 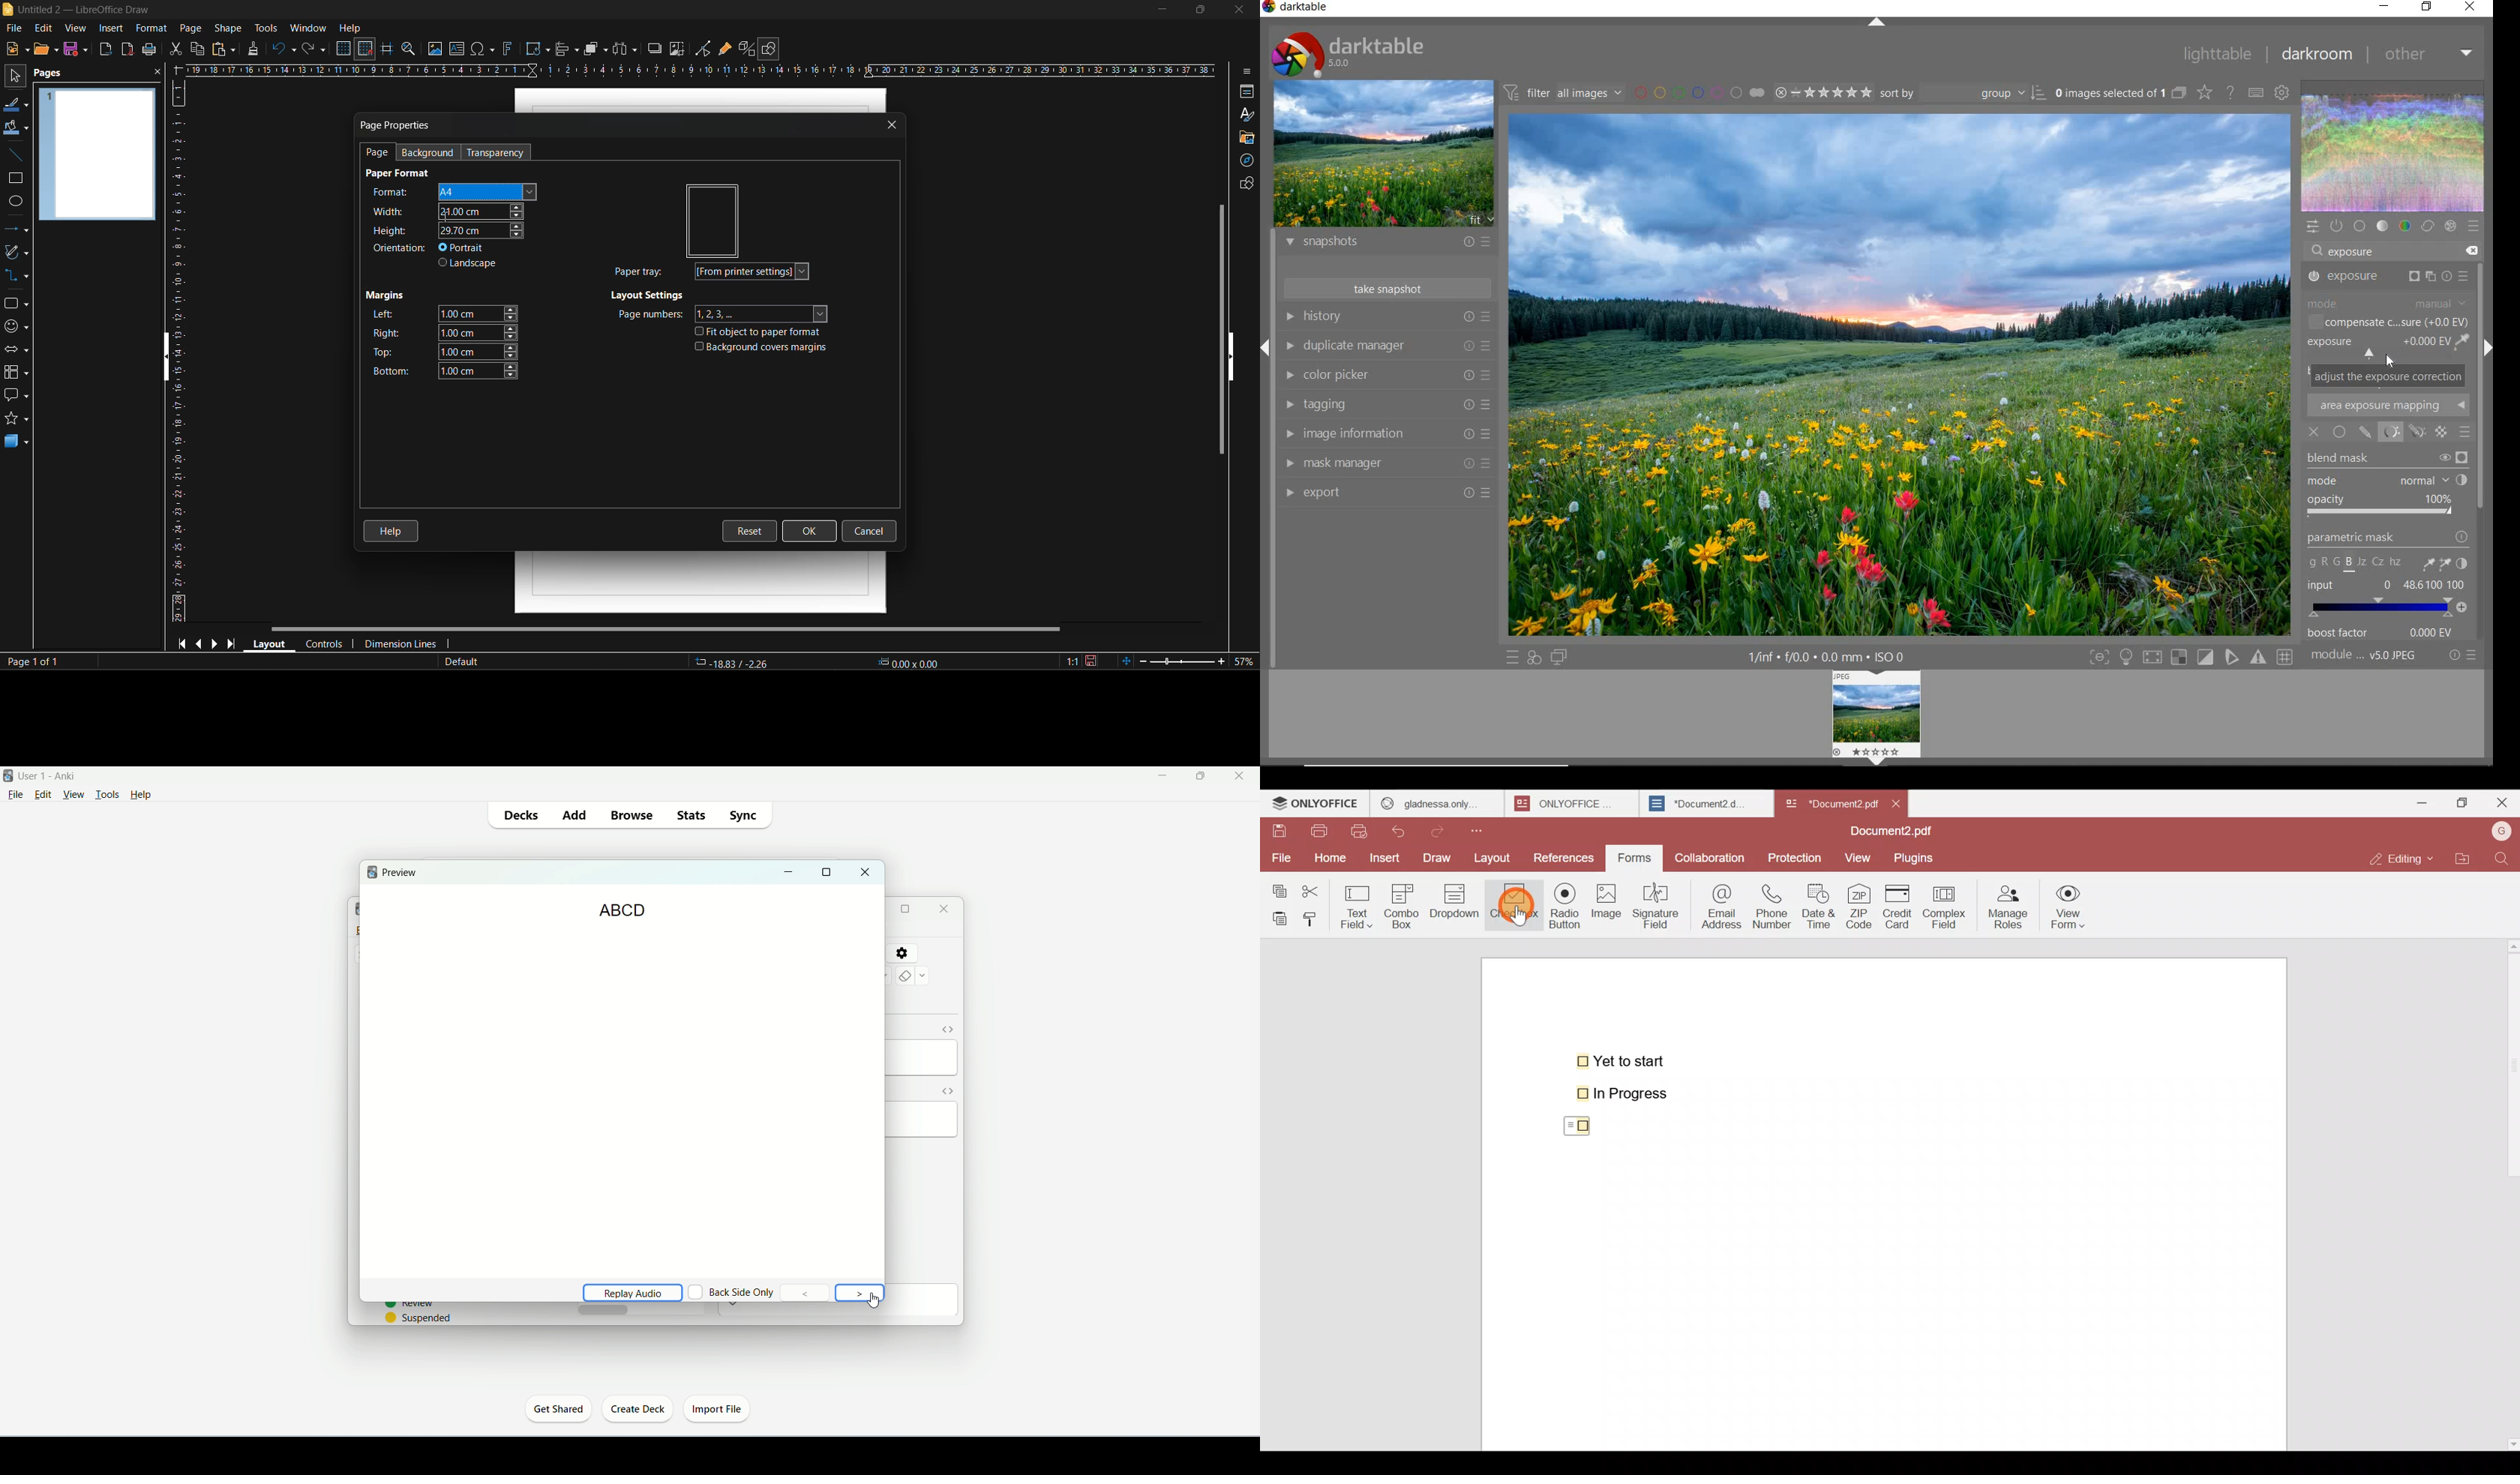 What do you see at coordinates (1565, 92) in the screenshot?
I see `filter images based on their modules` at bounding box center [1565, 92].